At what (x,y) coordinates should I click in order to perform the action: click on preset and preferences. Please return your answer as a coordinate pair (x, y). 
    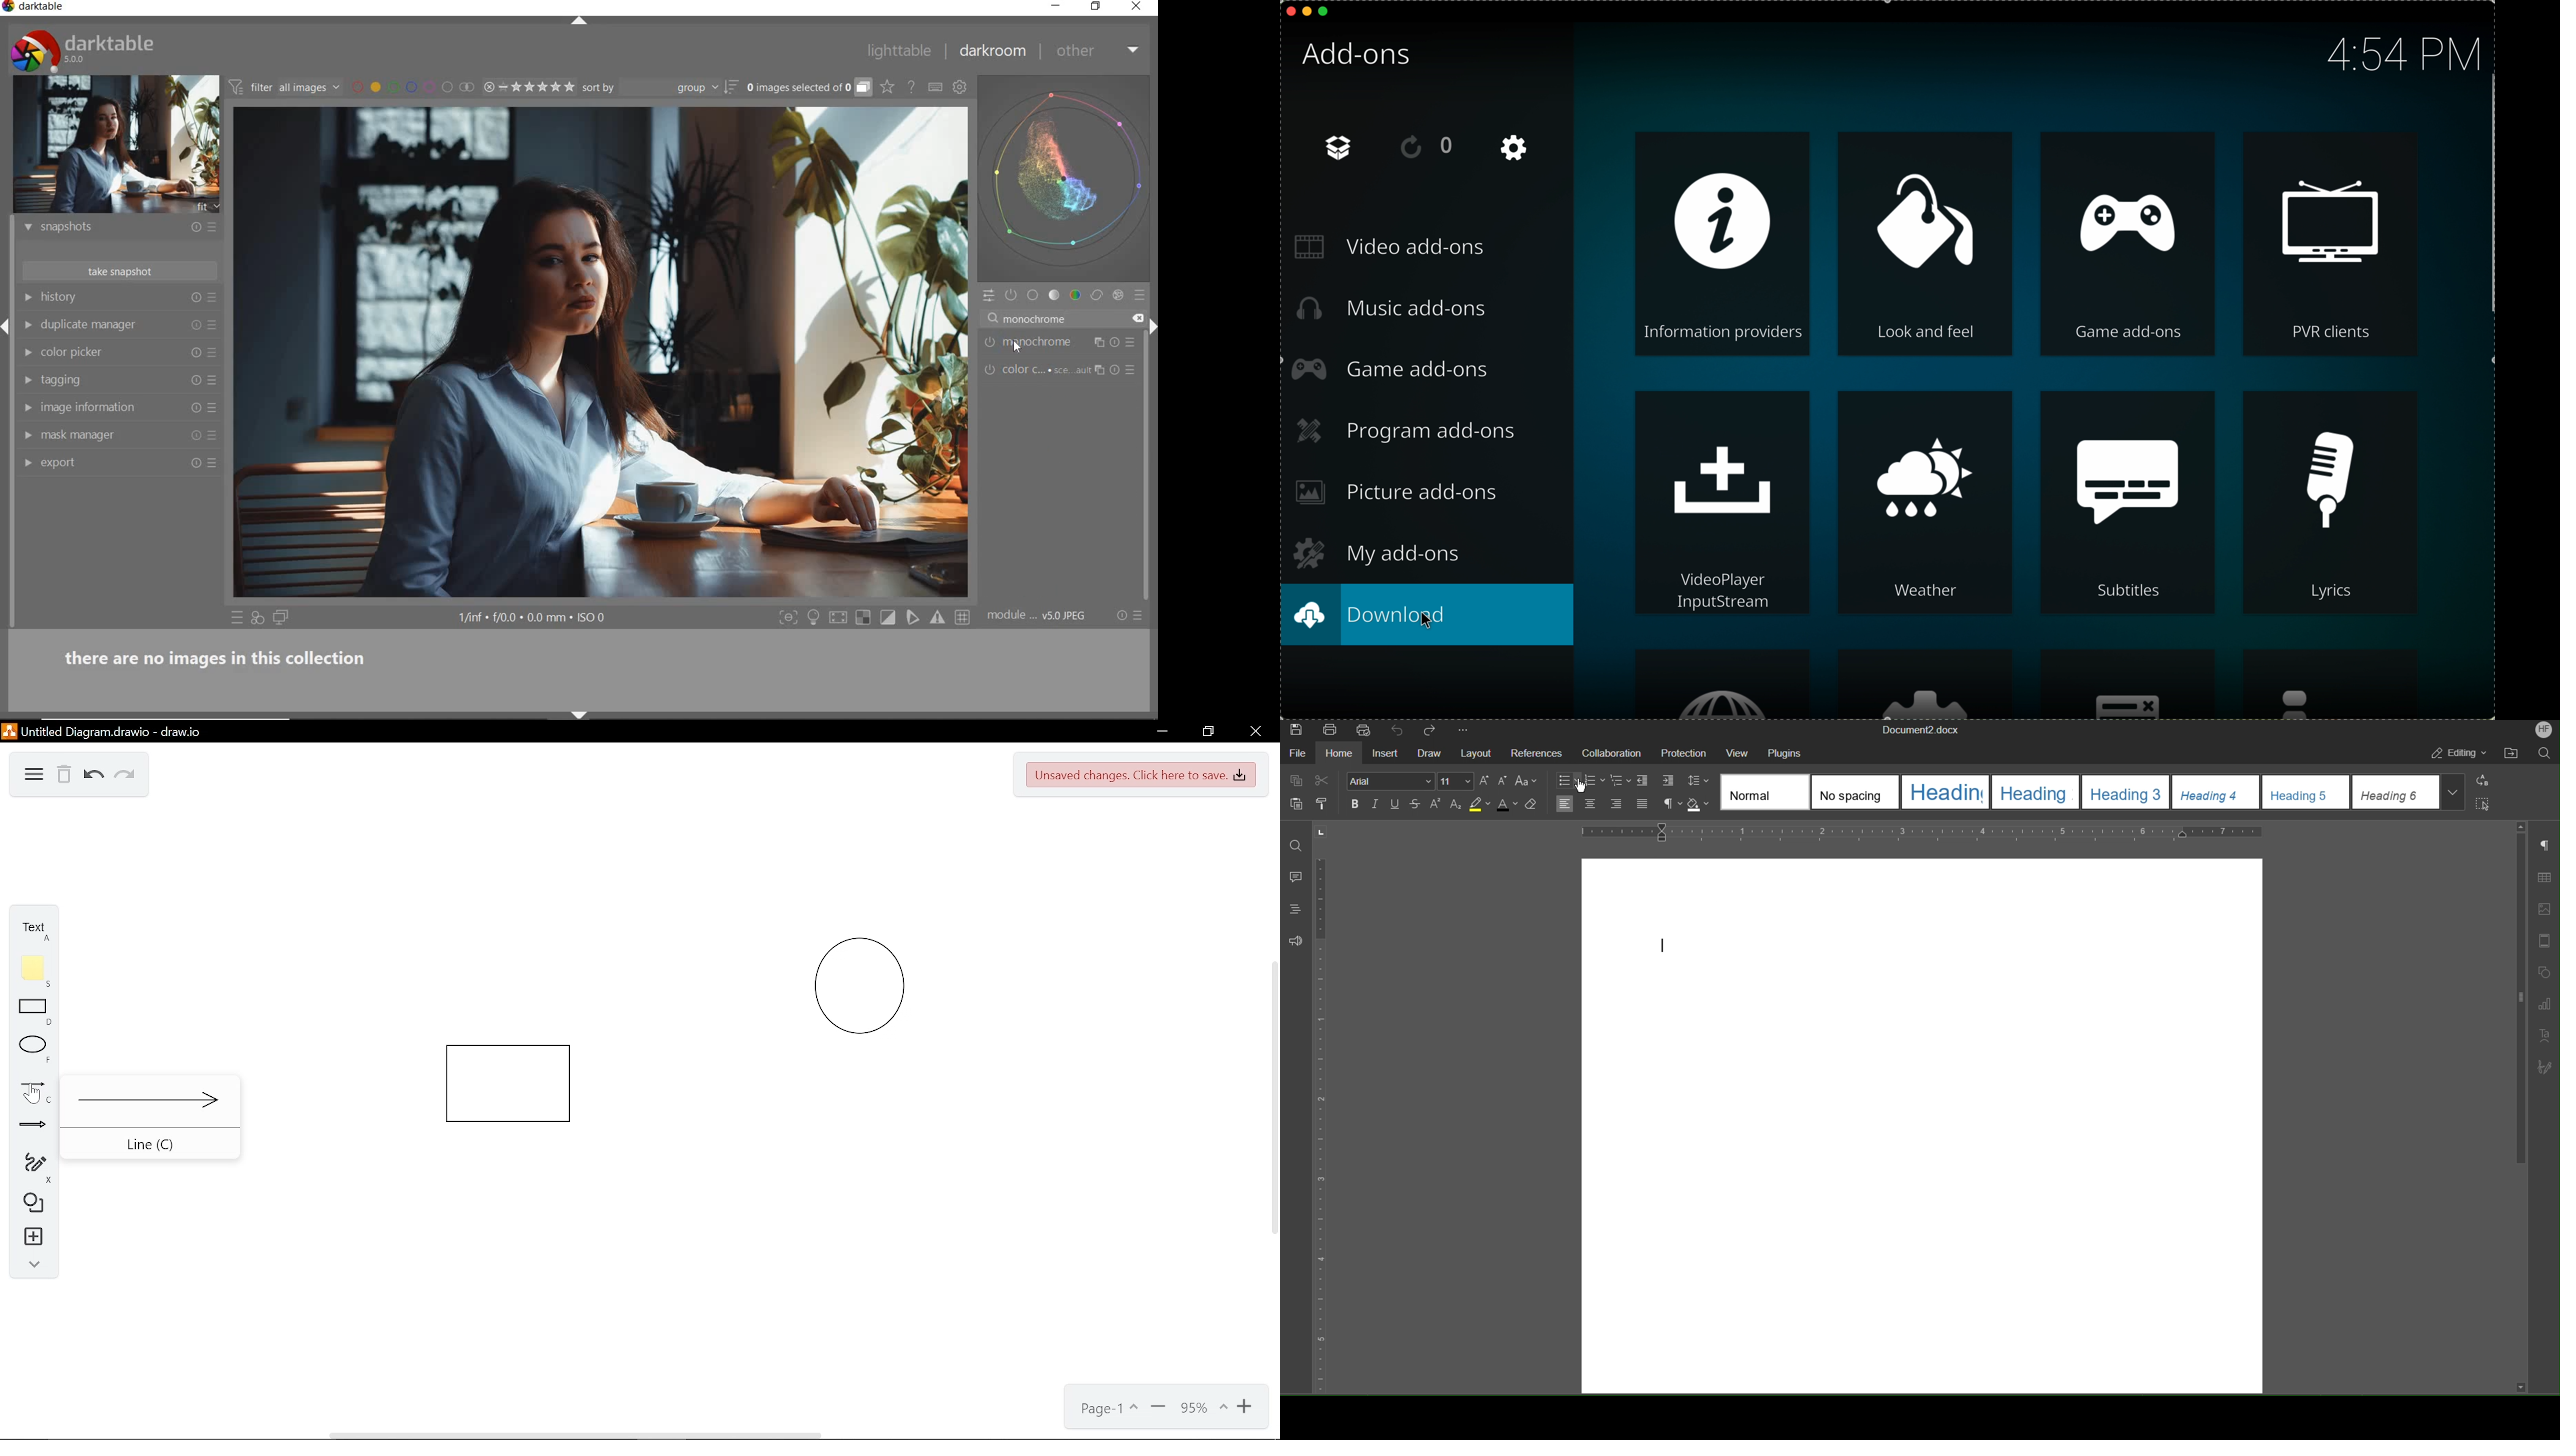
    Looking at the image, I should click on (214, 437).